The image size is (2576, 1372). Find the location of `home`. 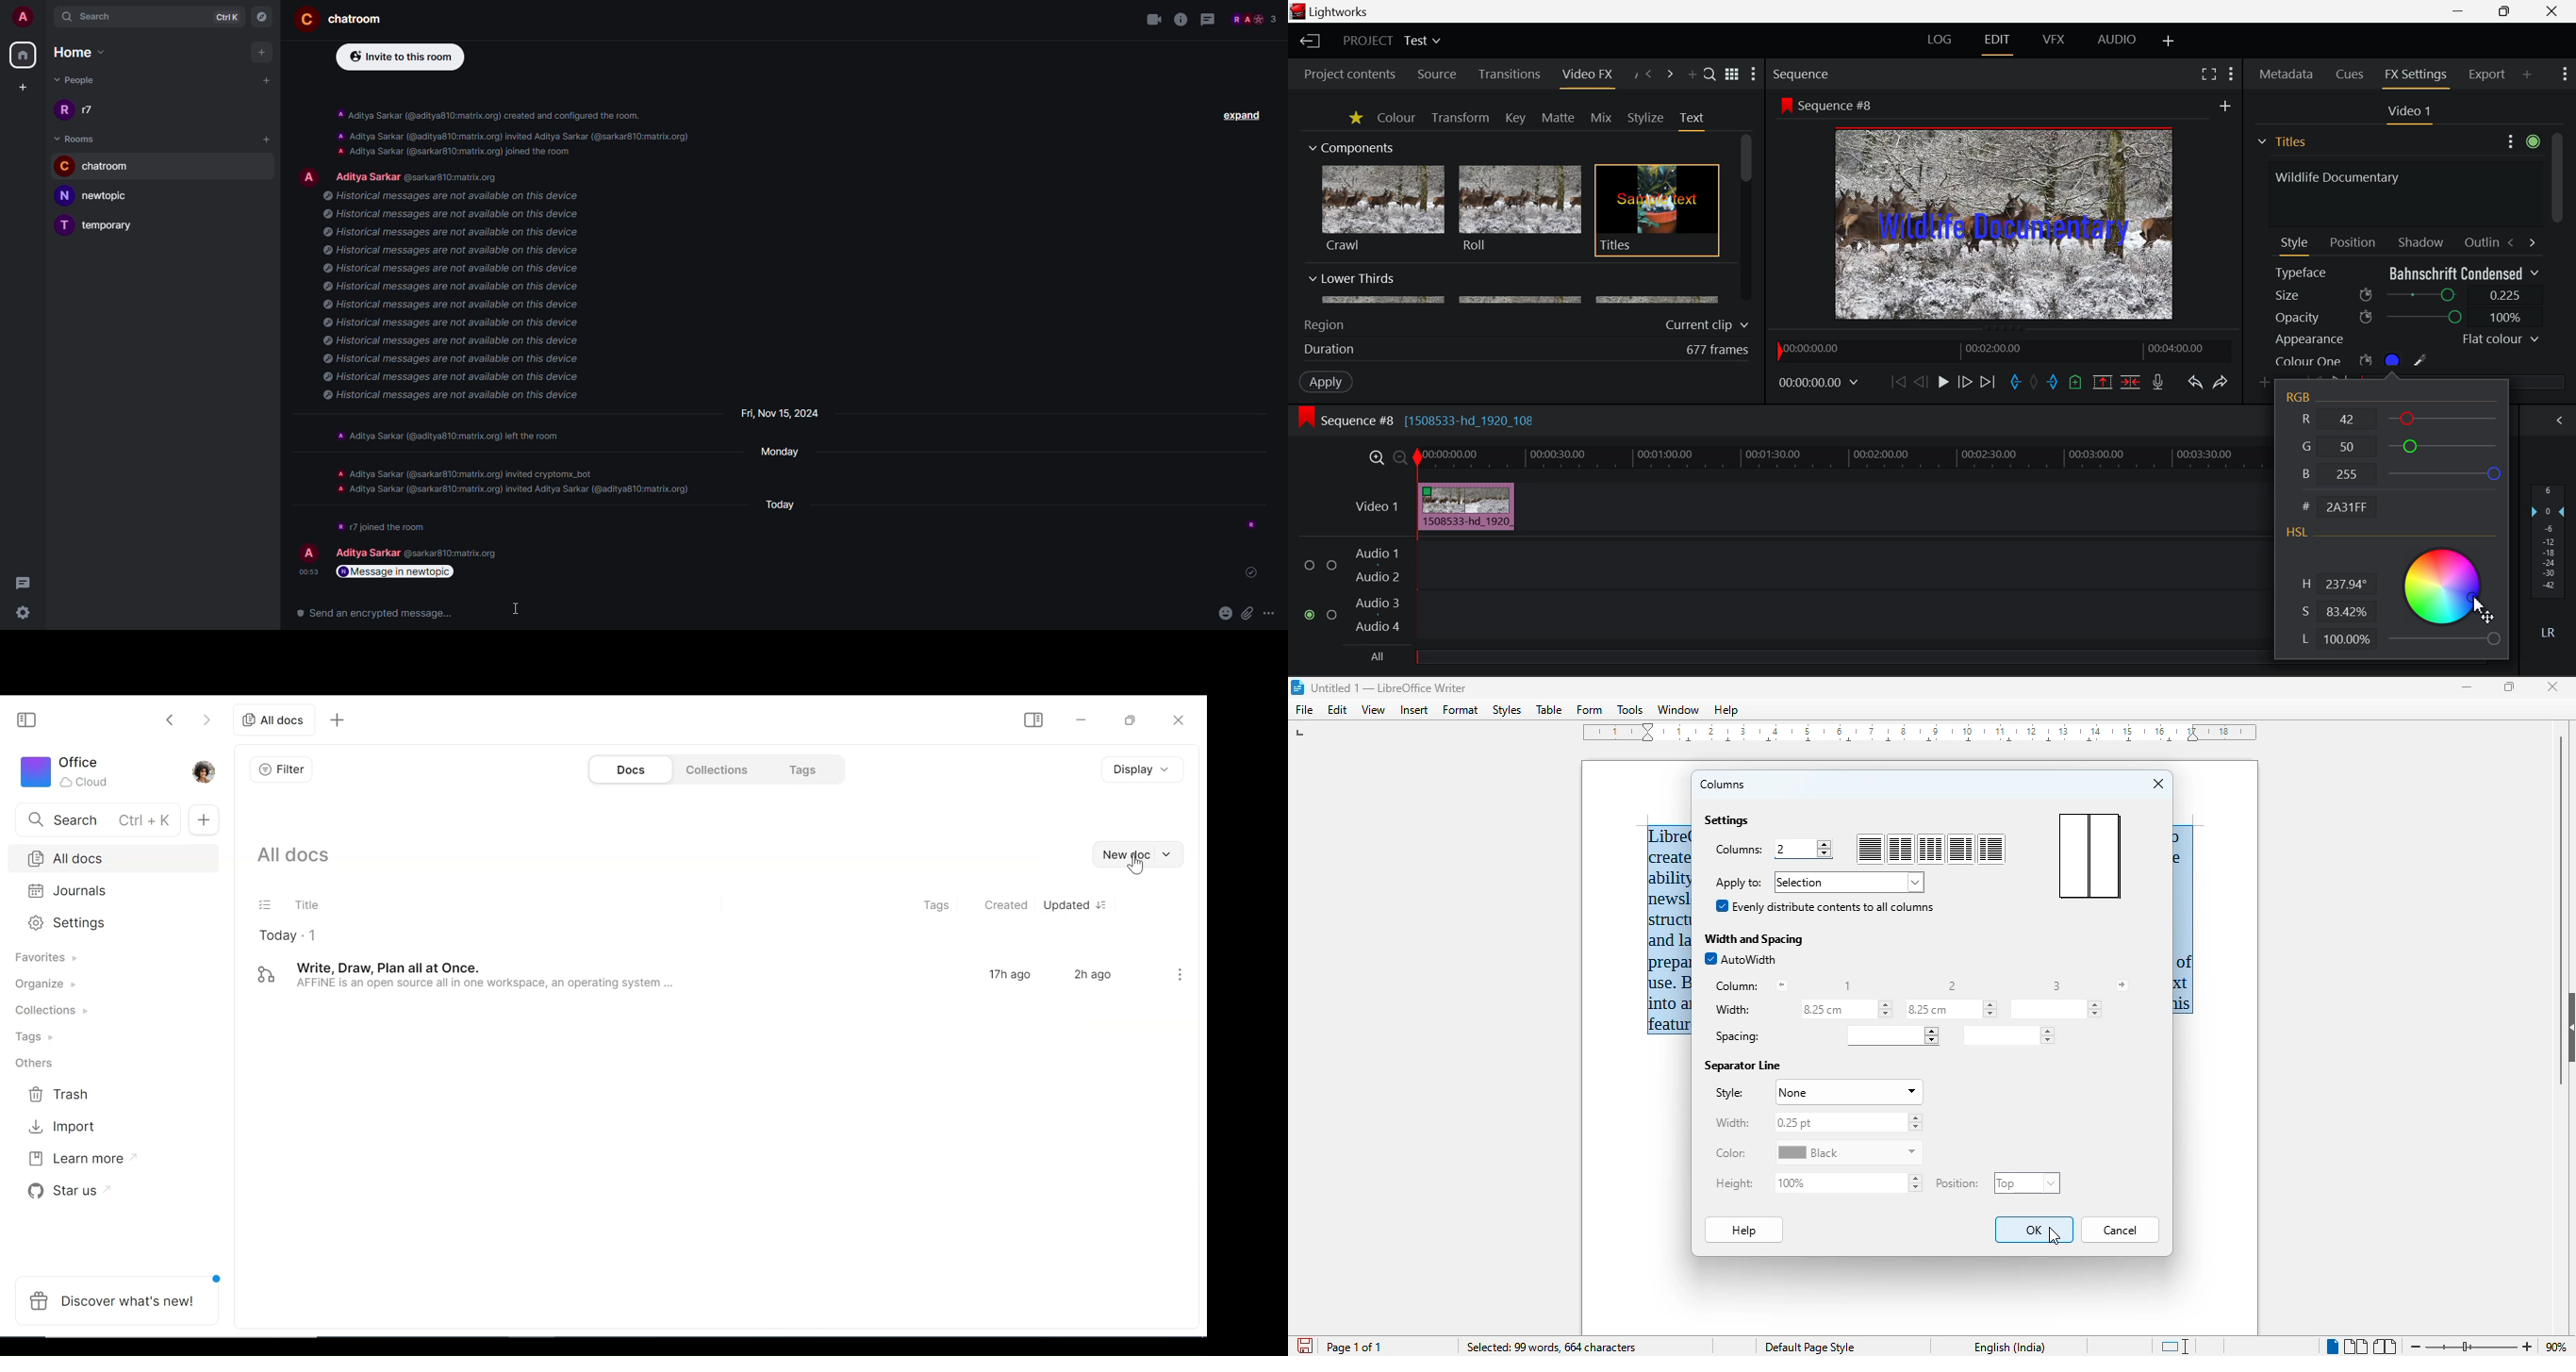

home is located at coordinates (87, 54).